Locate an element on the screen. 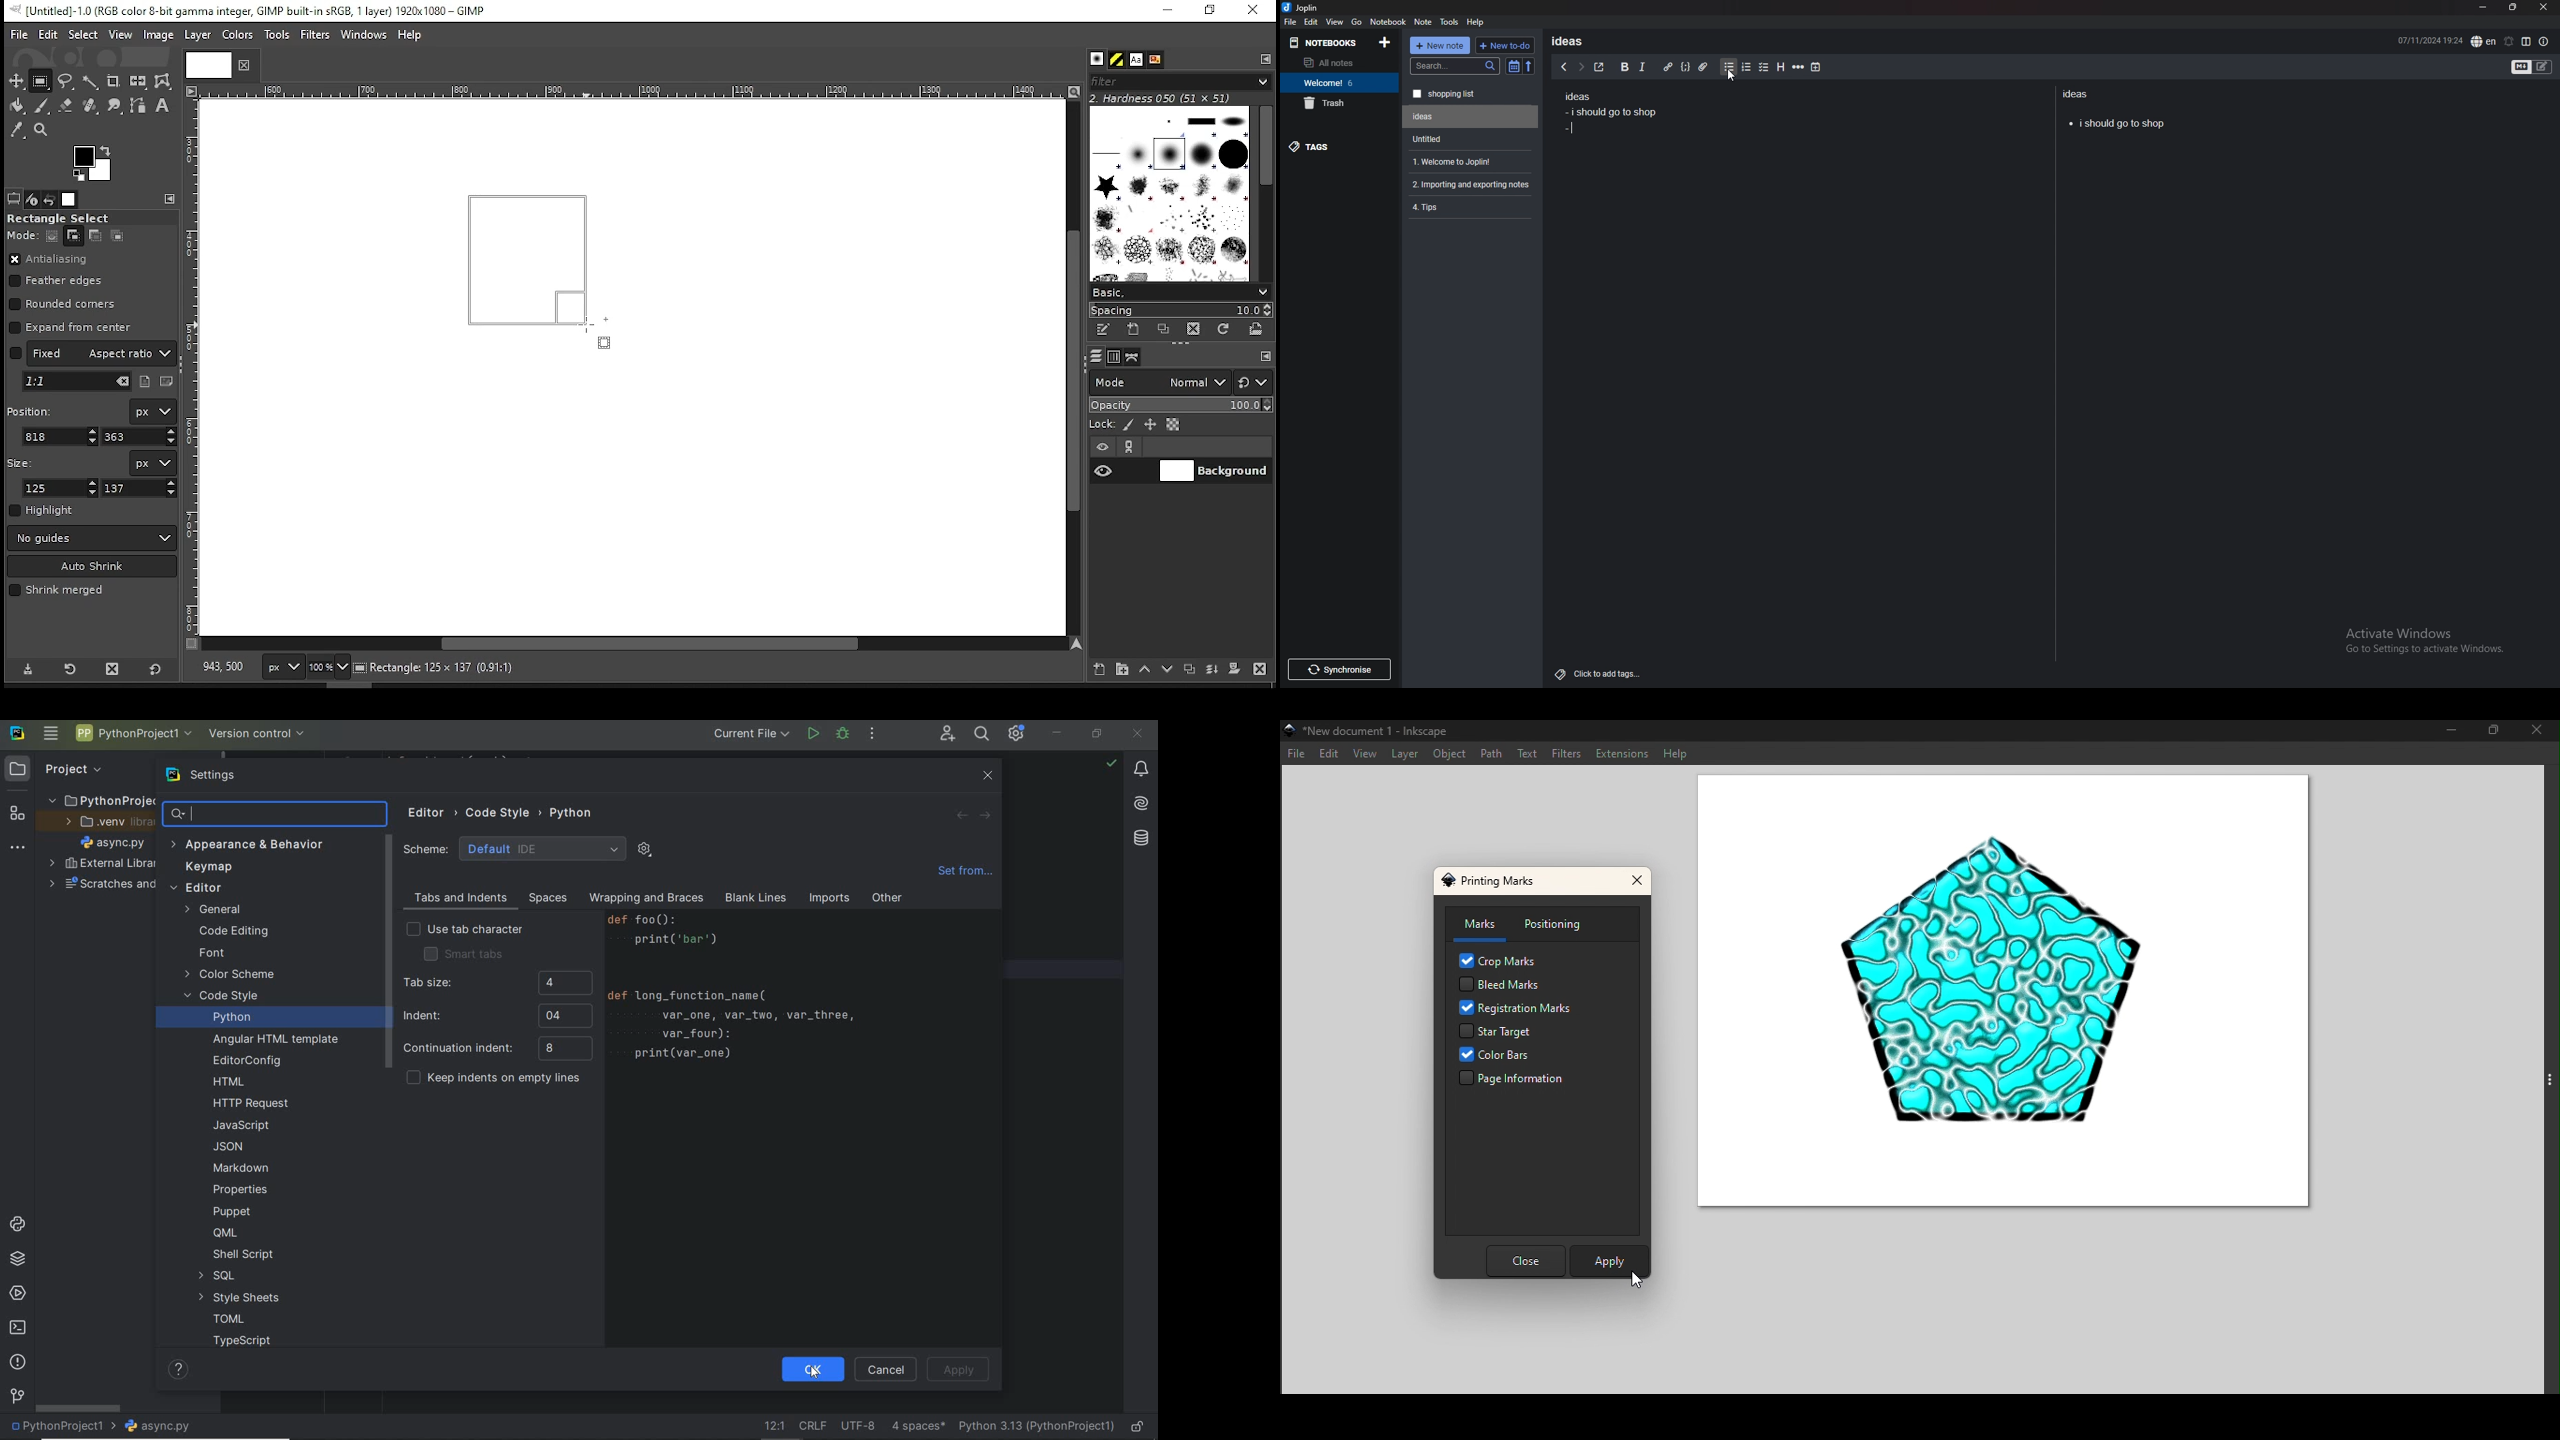 This screenshot has width=2576, height=1456. 07/11/2024 19:24 is located at coordinates (2430, 39).